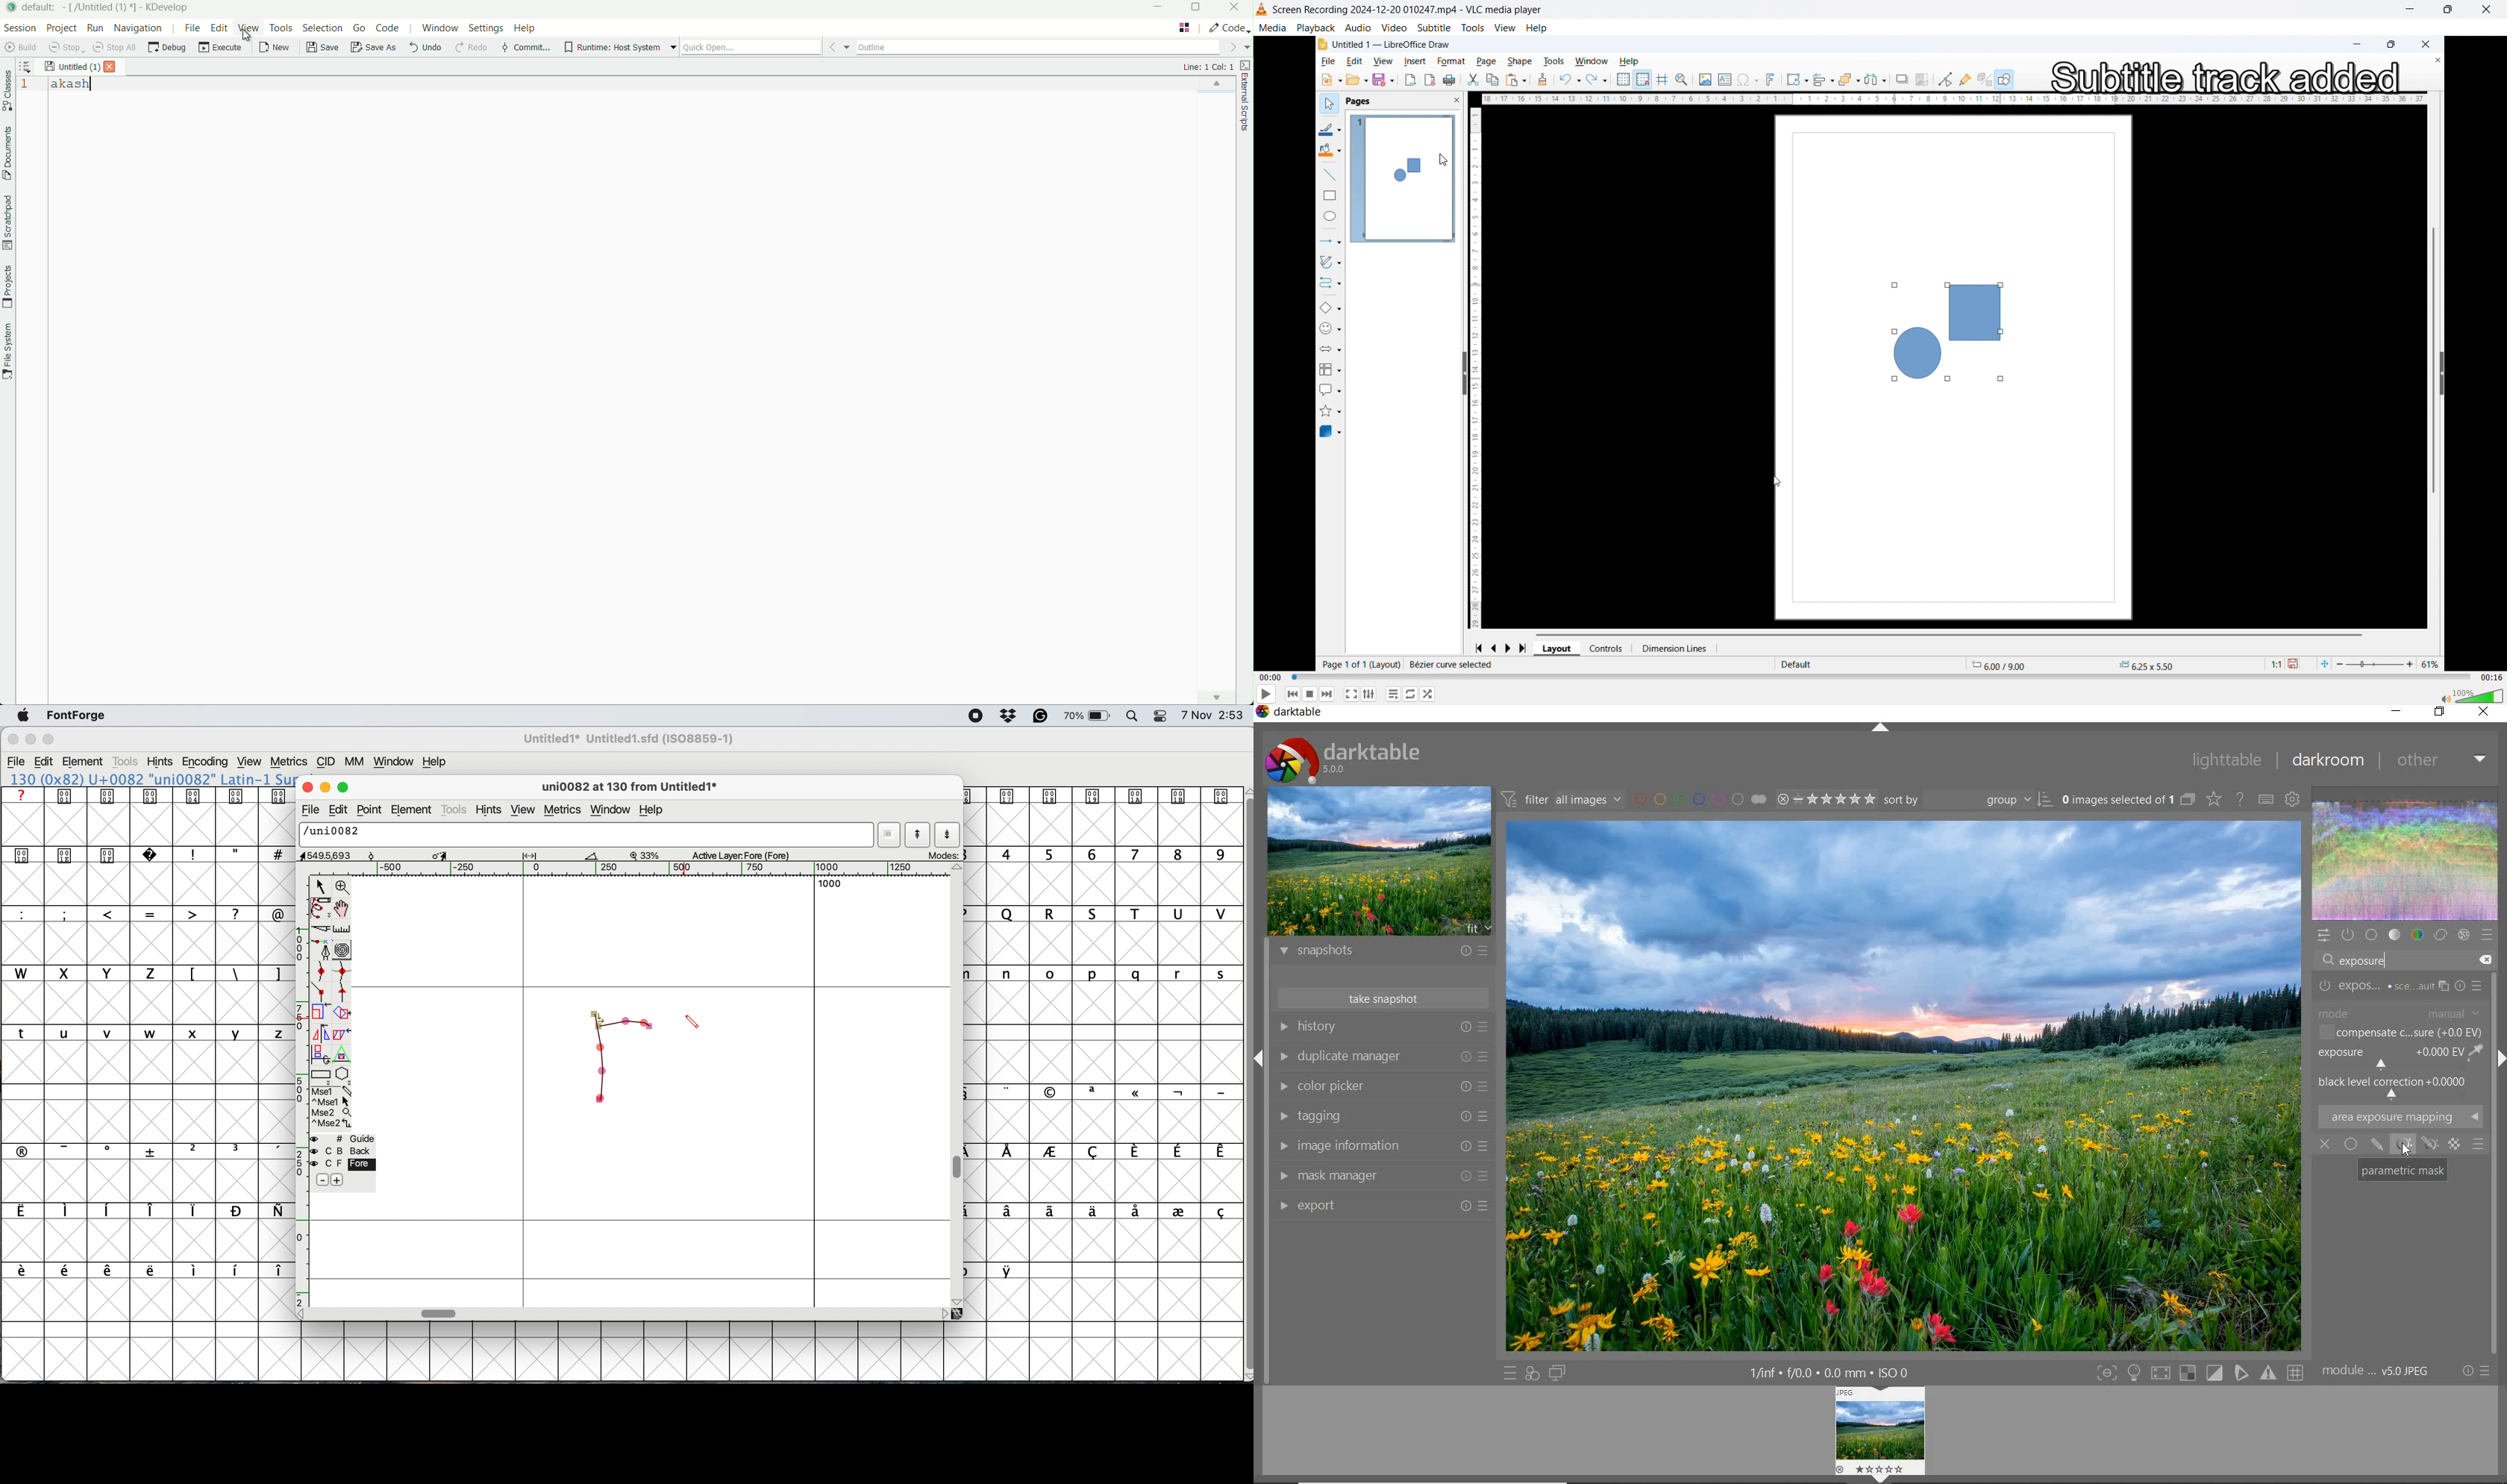 Image resolution: width=2520 pixels, height=1484 pixels. Describe the element at coordinates (1598, 78) in the screenshot. I see `redo` at that location.